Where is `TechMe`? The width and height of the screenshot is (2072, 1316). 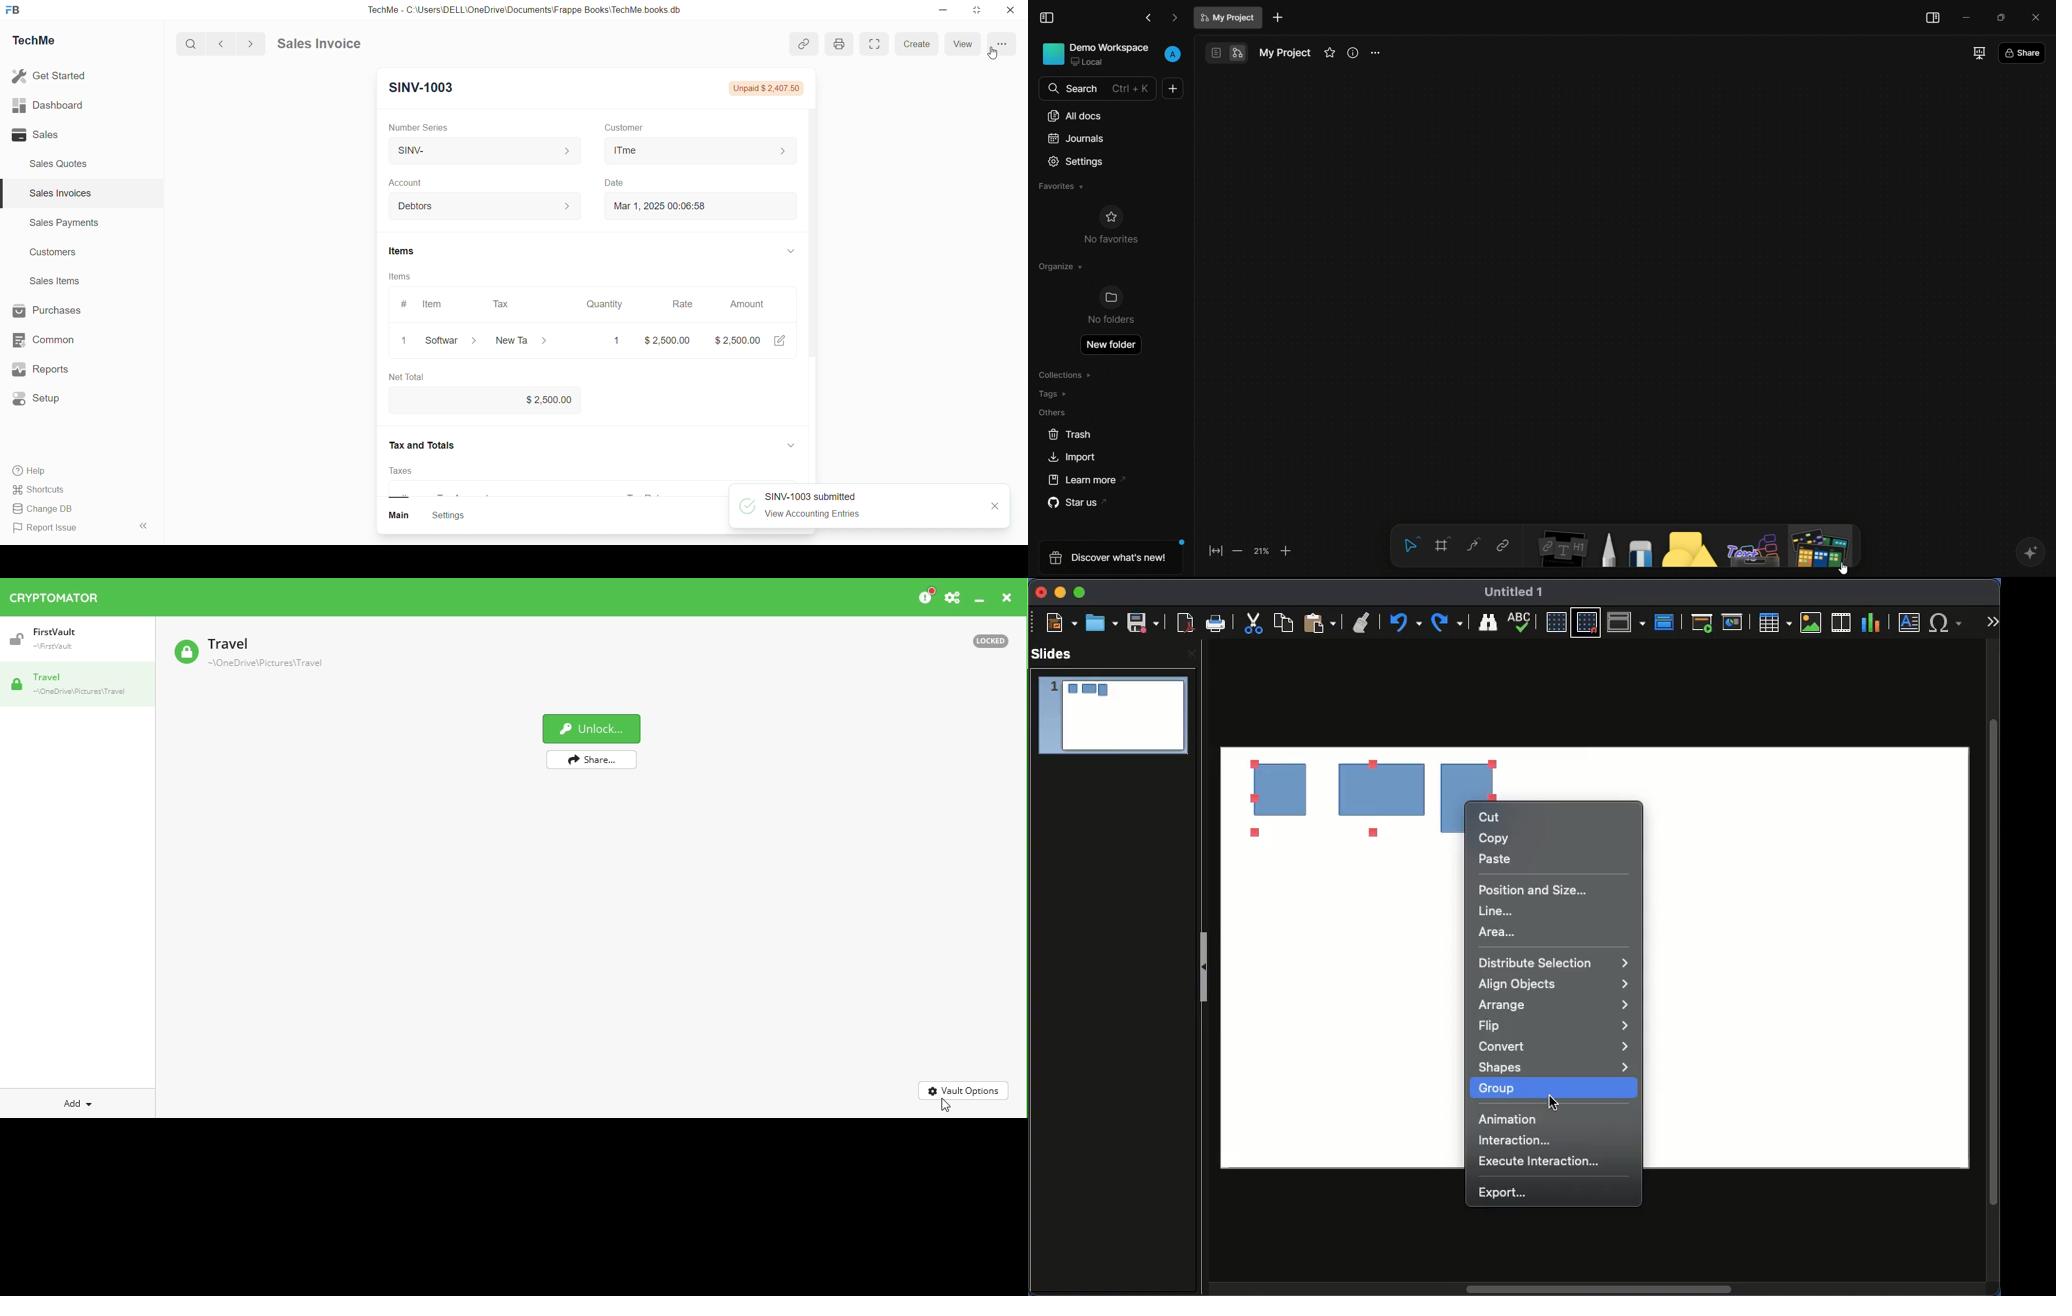 TechMe is located at coordinates (43, 42).